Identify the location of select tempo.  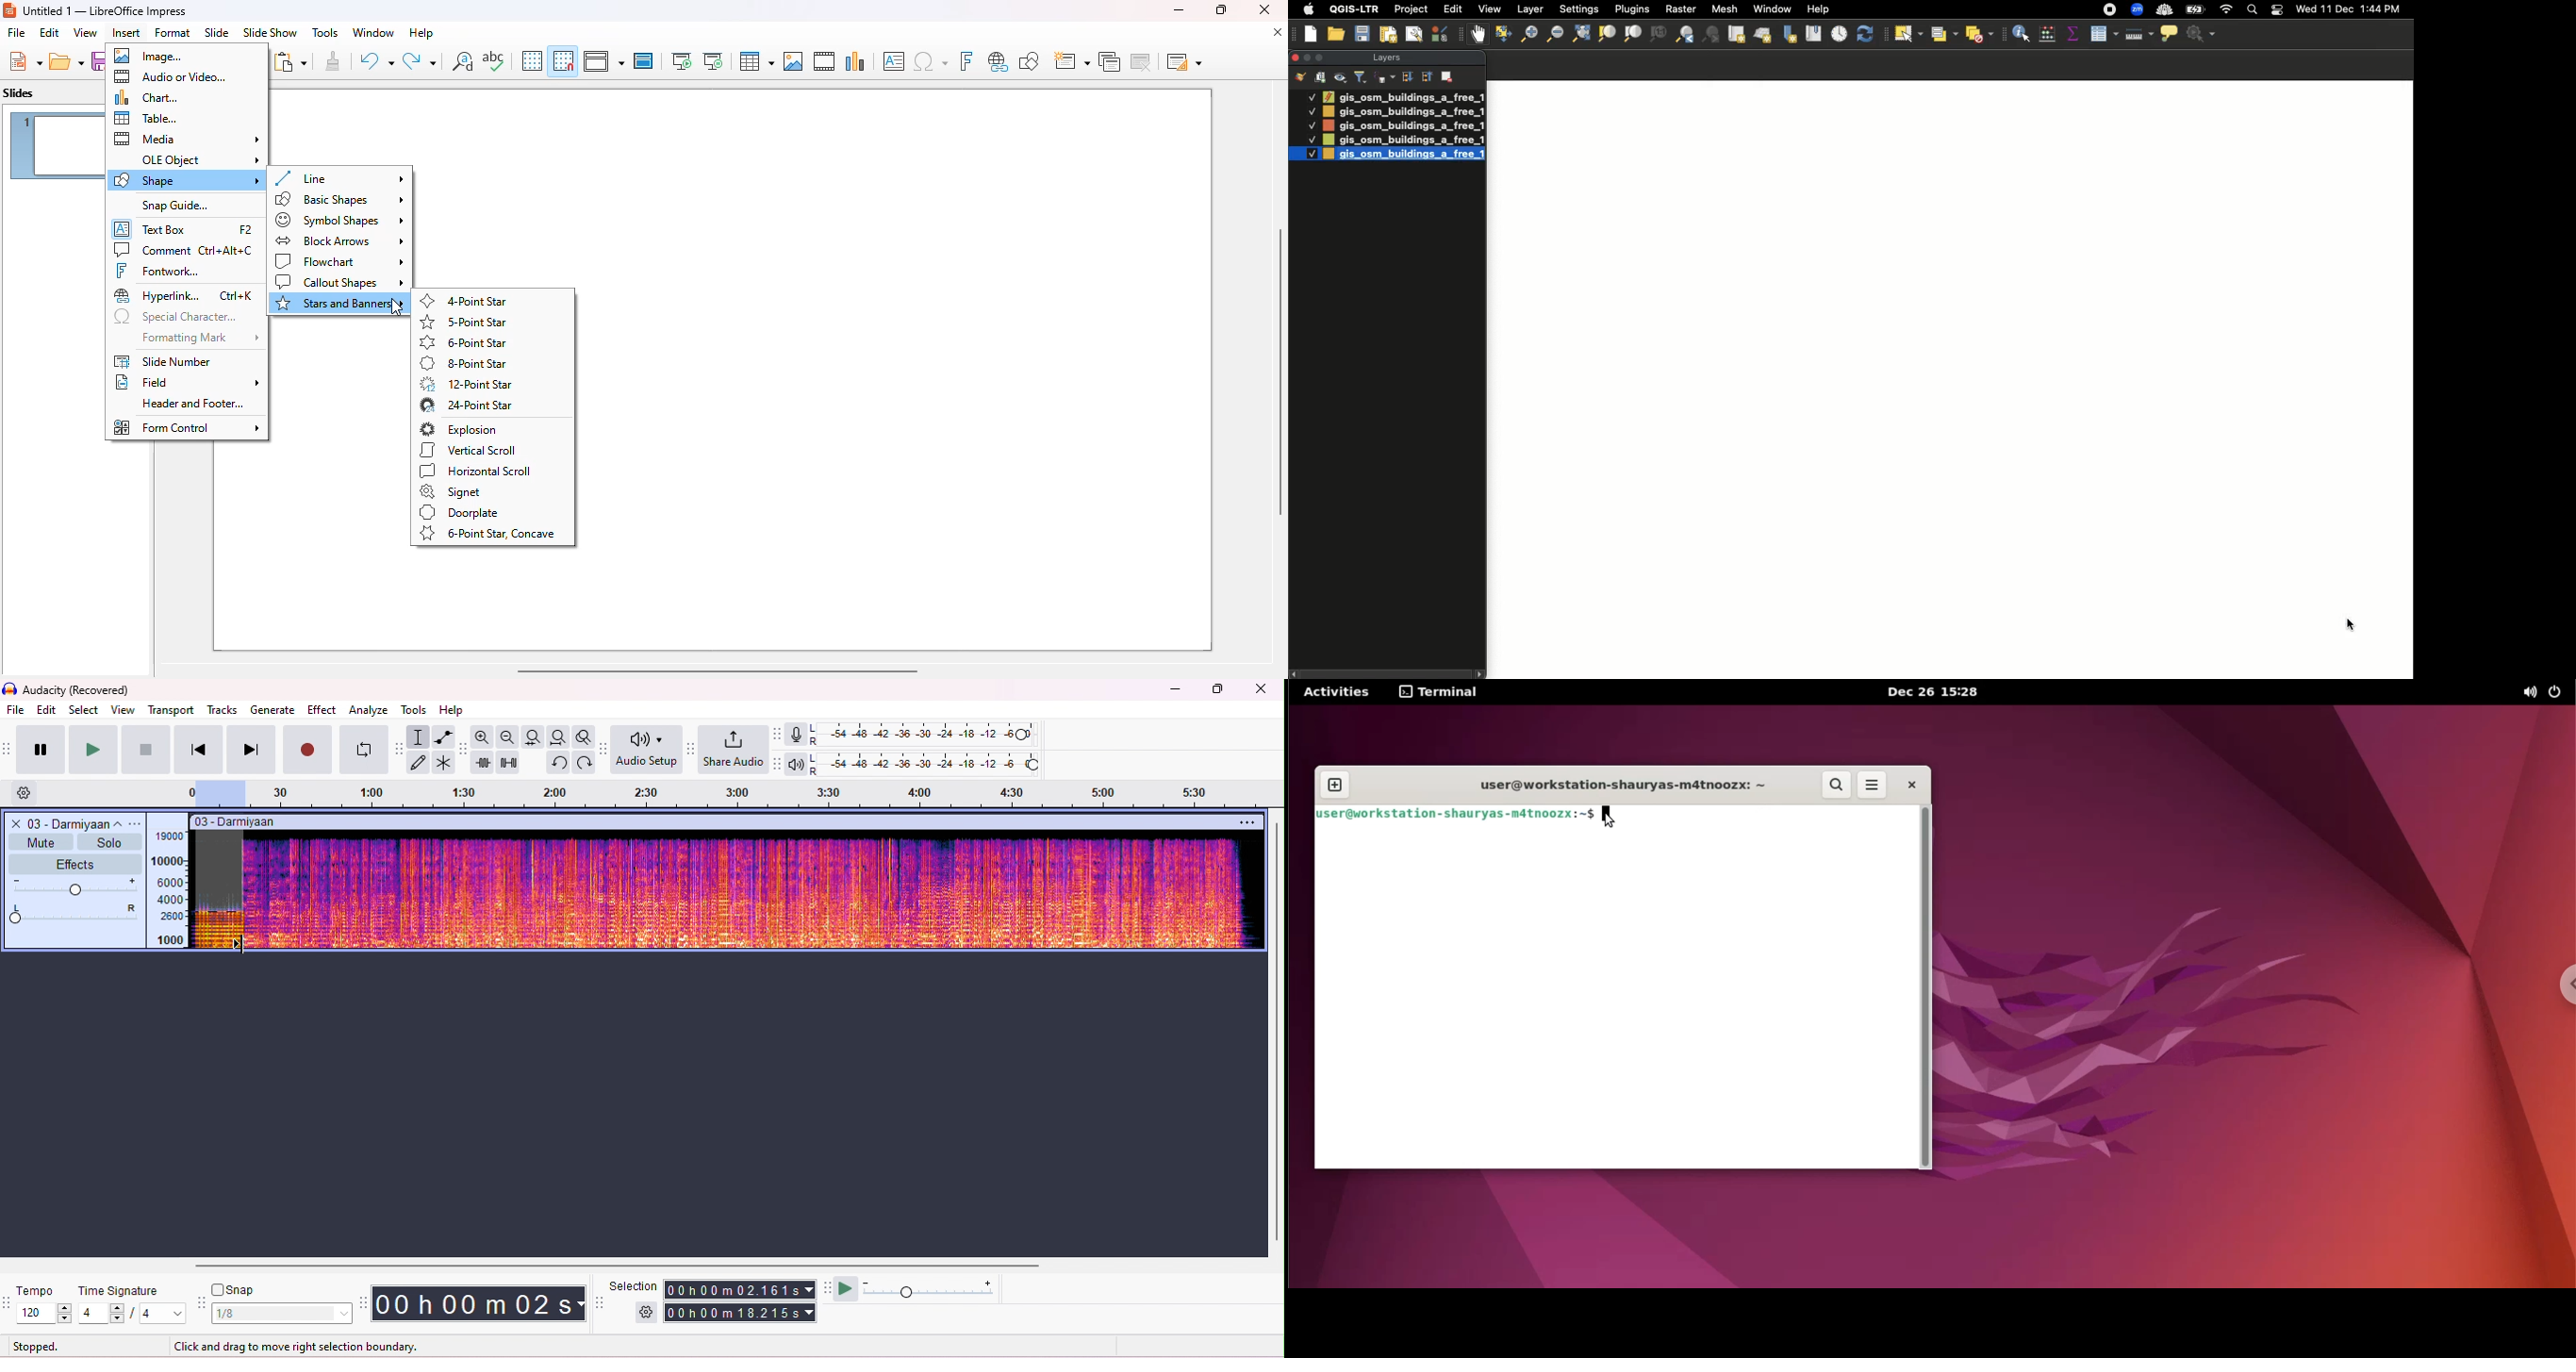
(44, 1313).